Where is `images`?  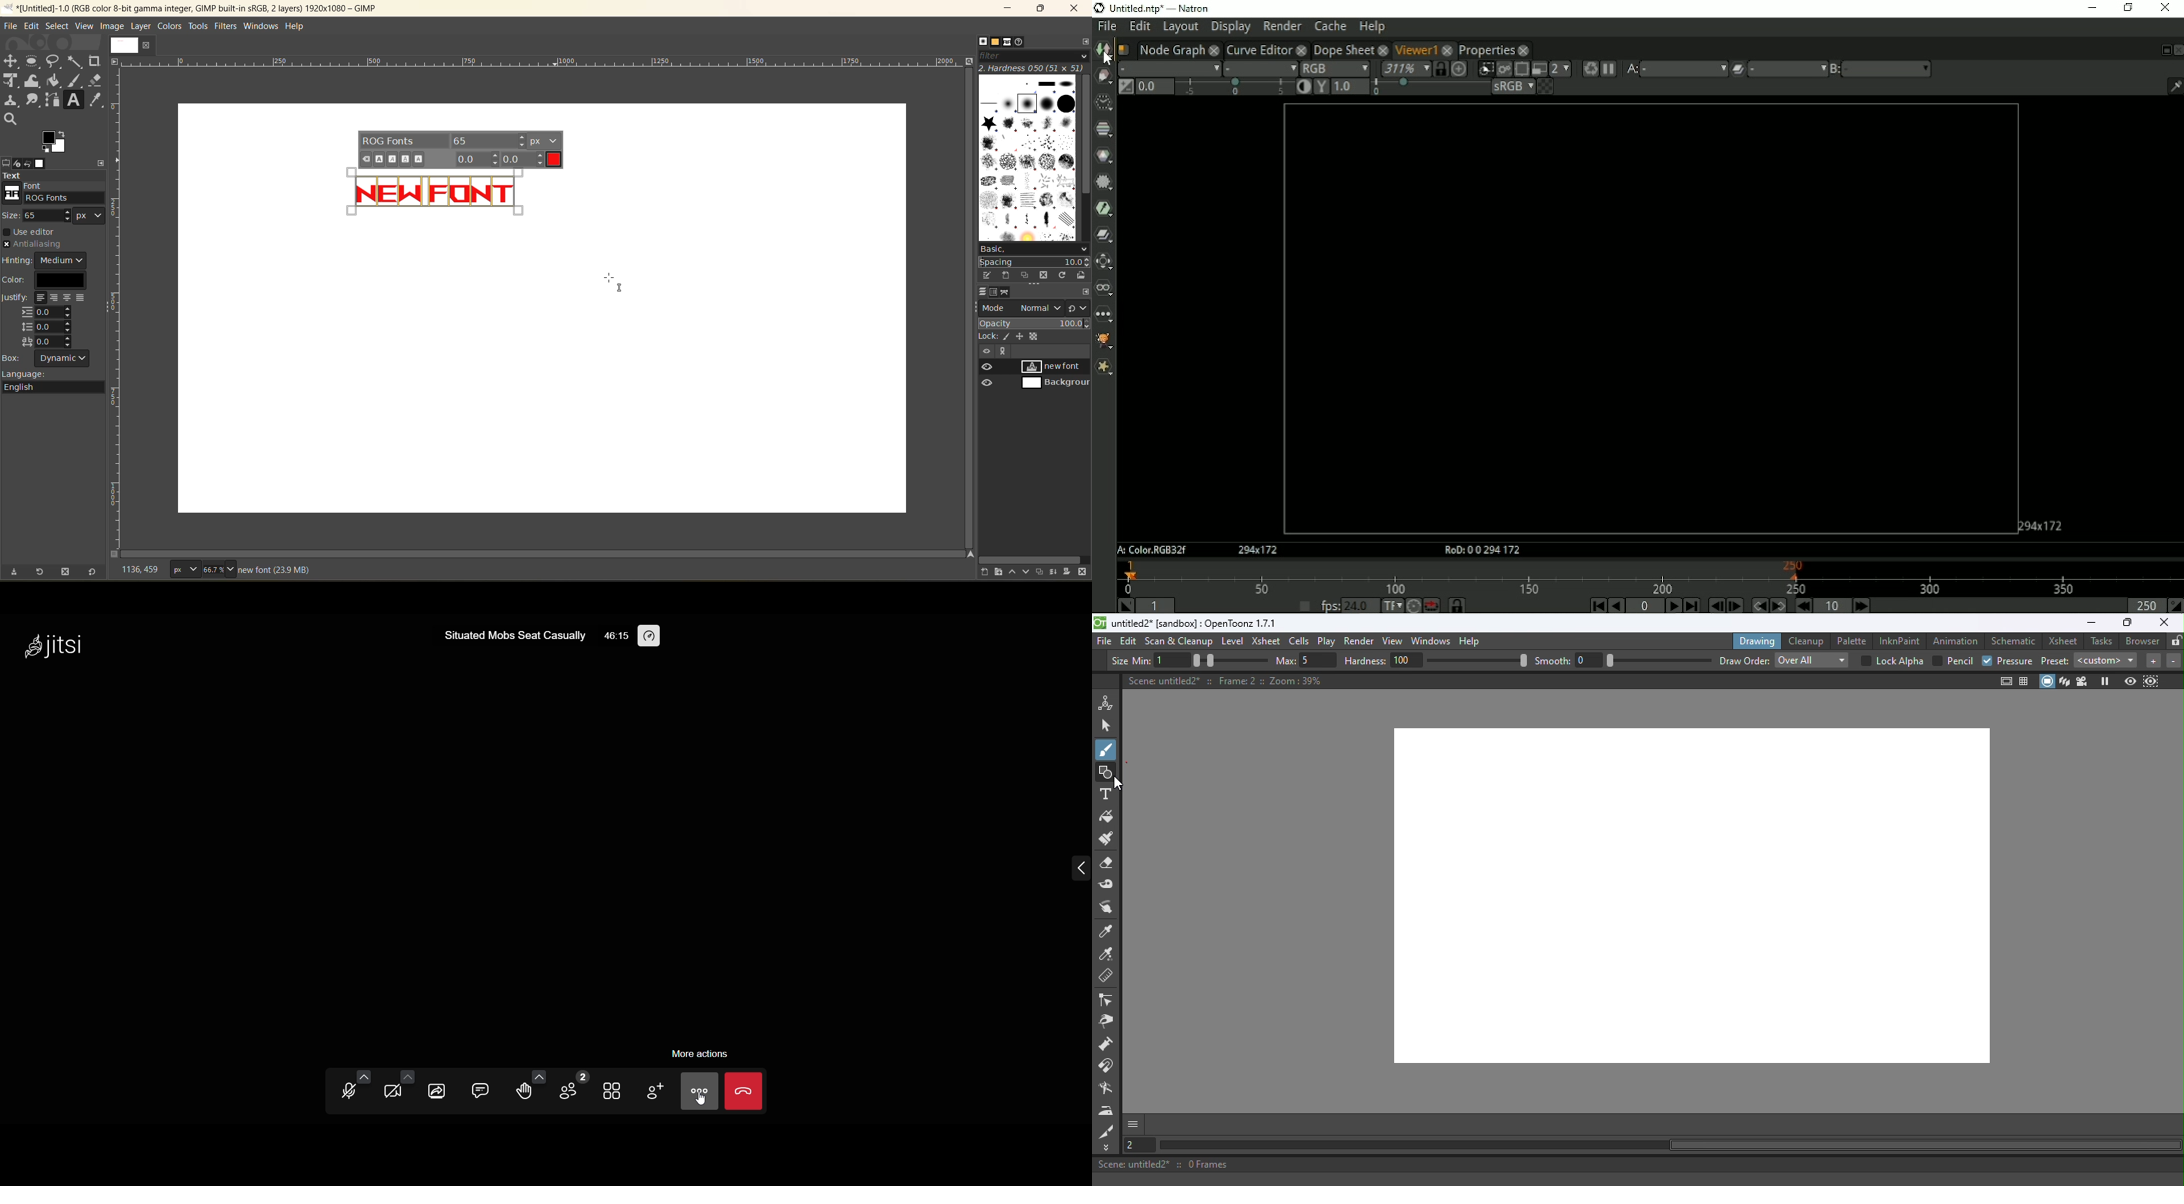 images is located at coordinates (42, 163).